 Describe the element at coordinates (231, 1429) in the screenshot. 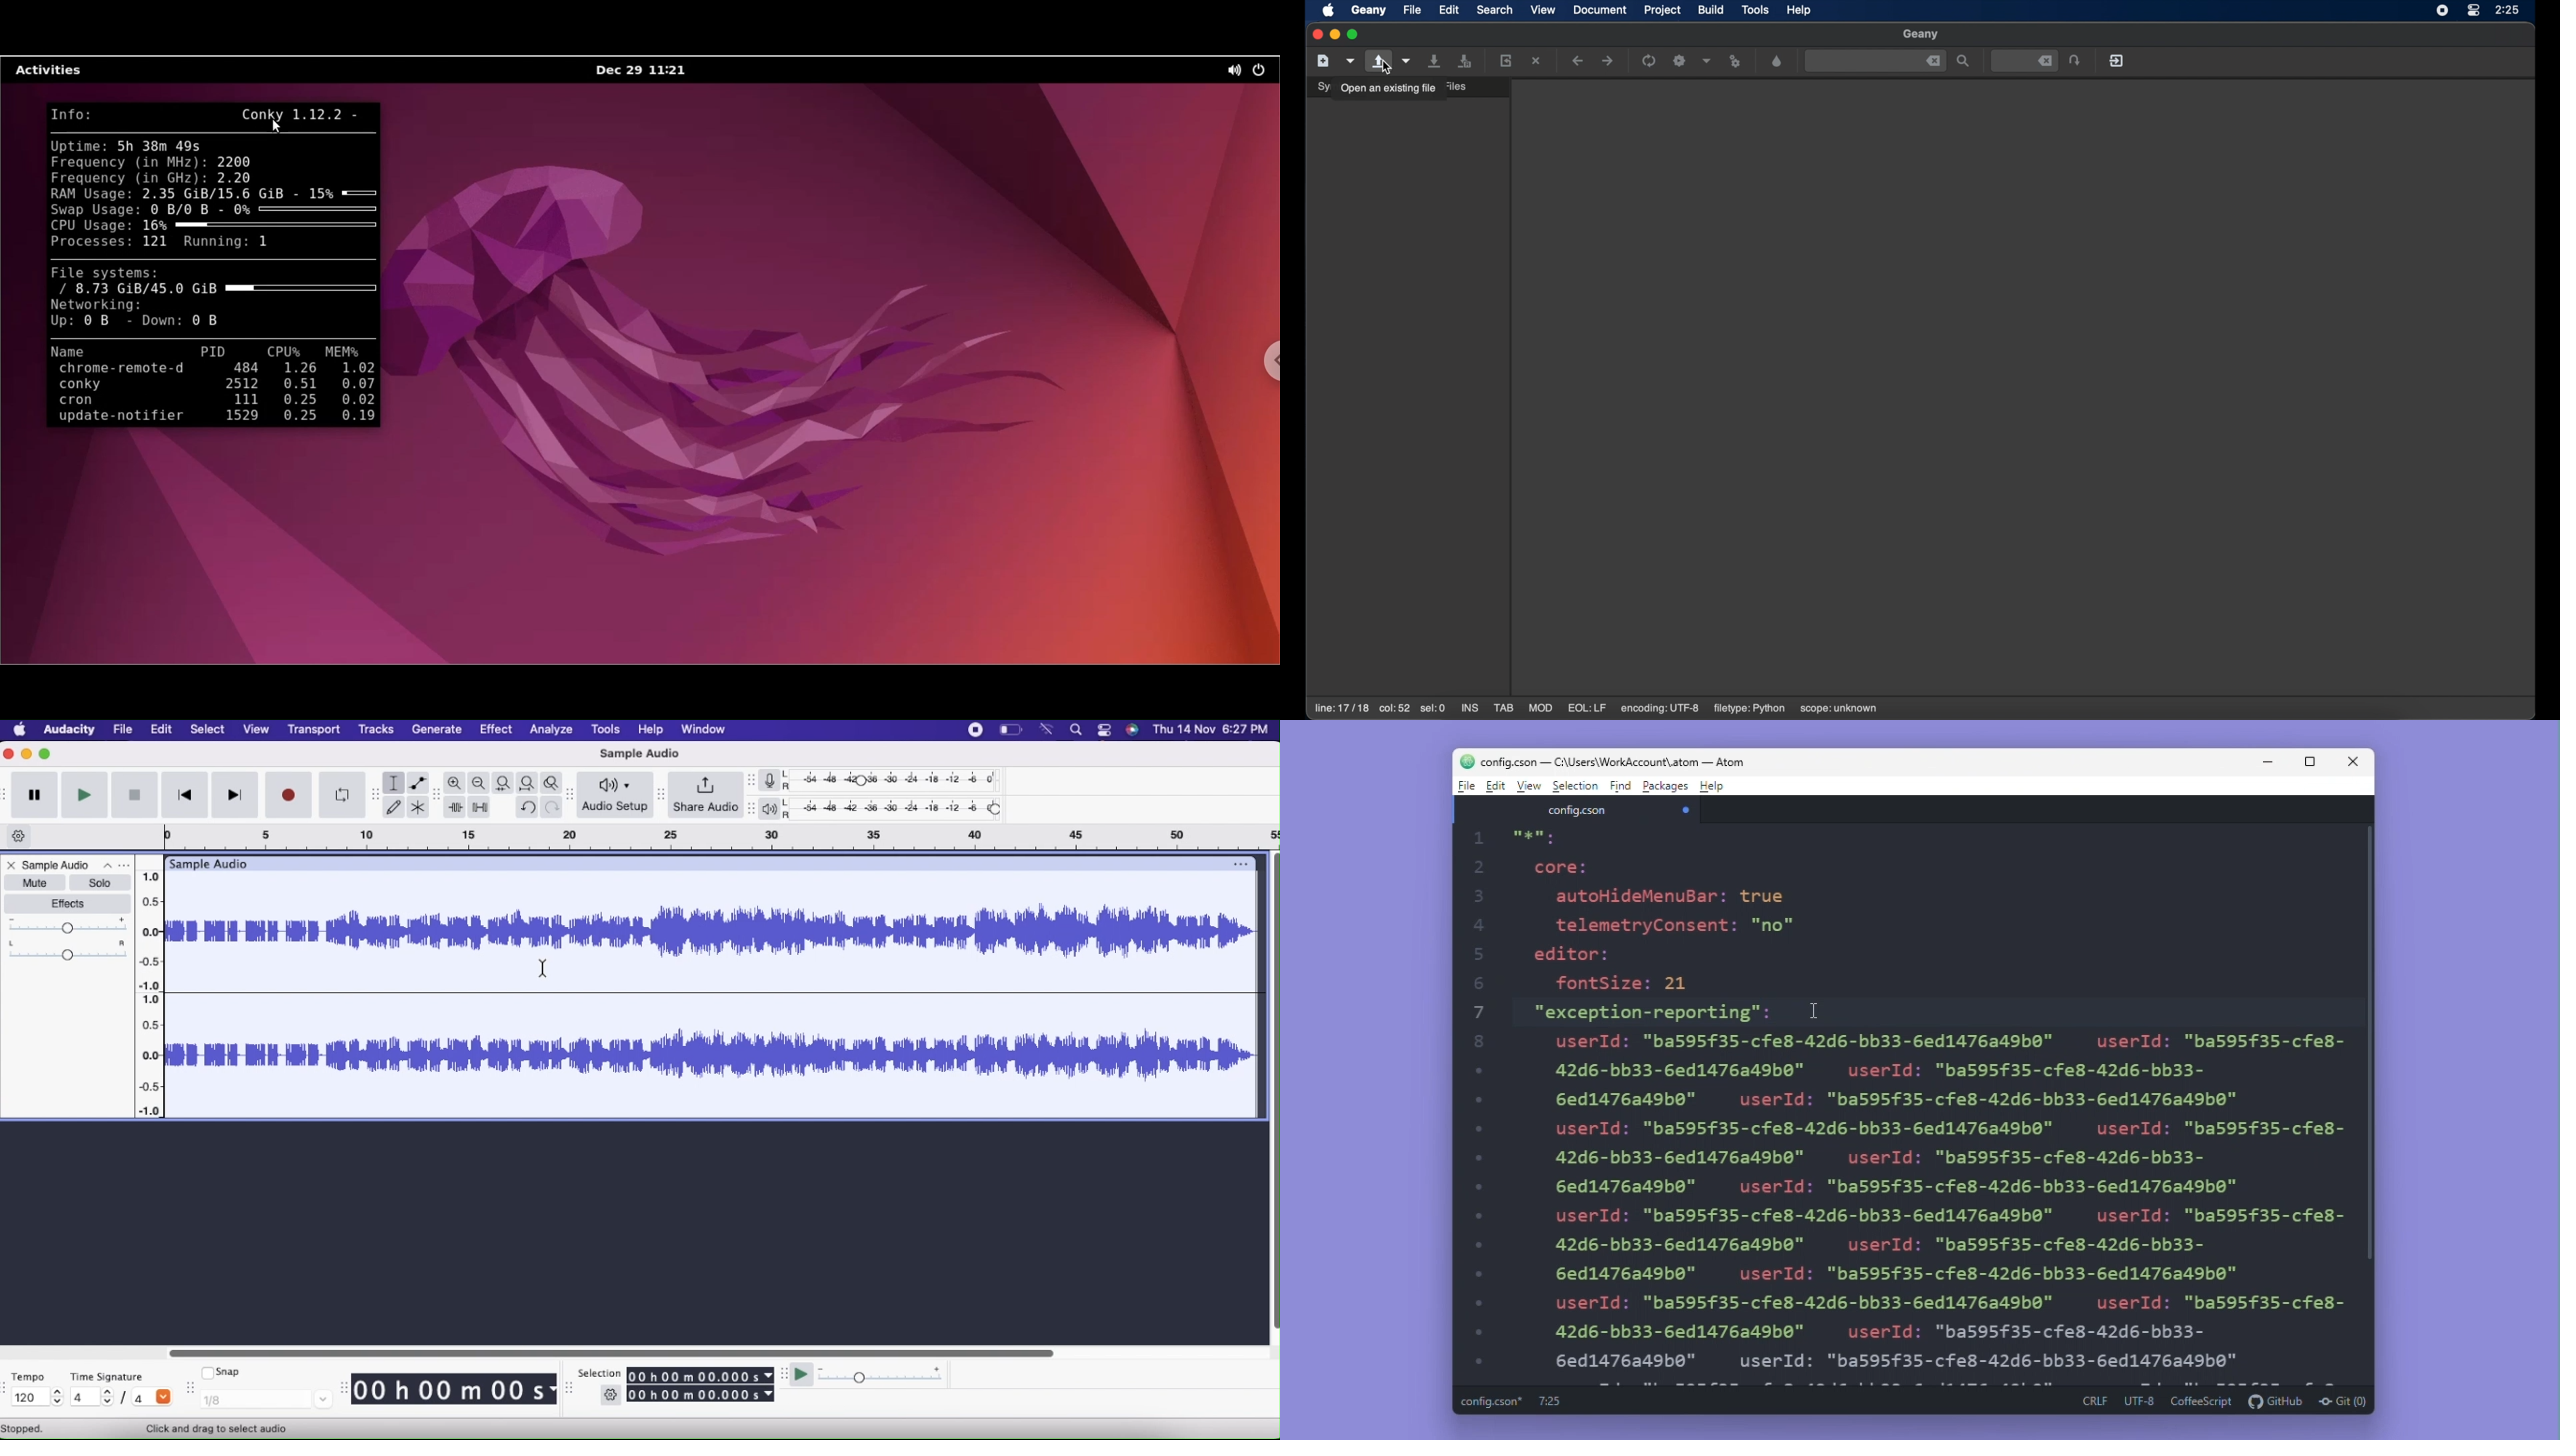

I see `Click and drag to select audio` at that location.